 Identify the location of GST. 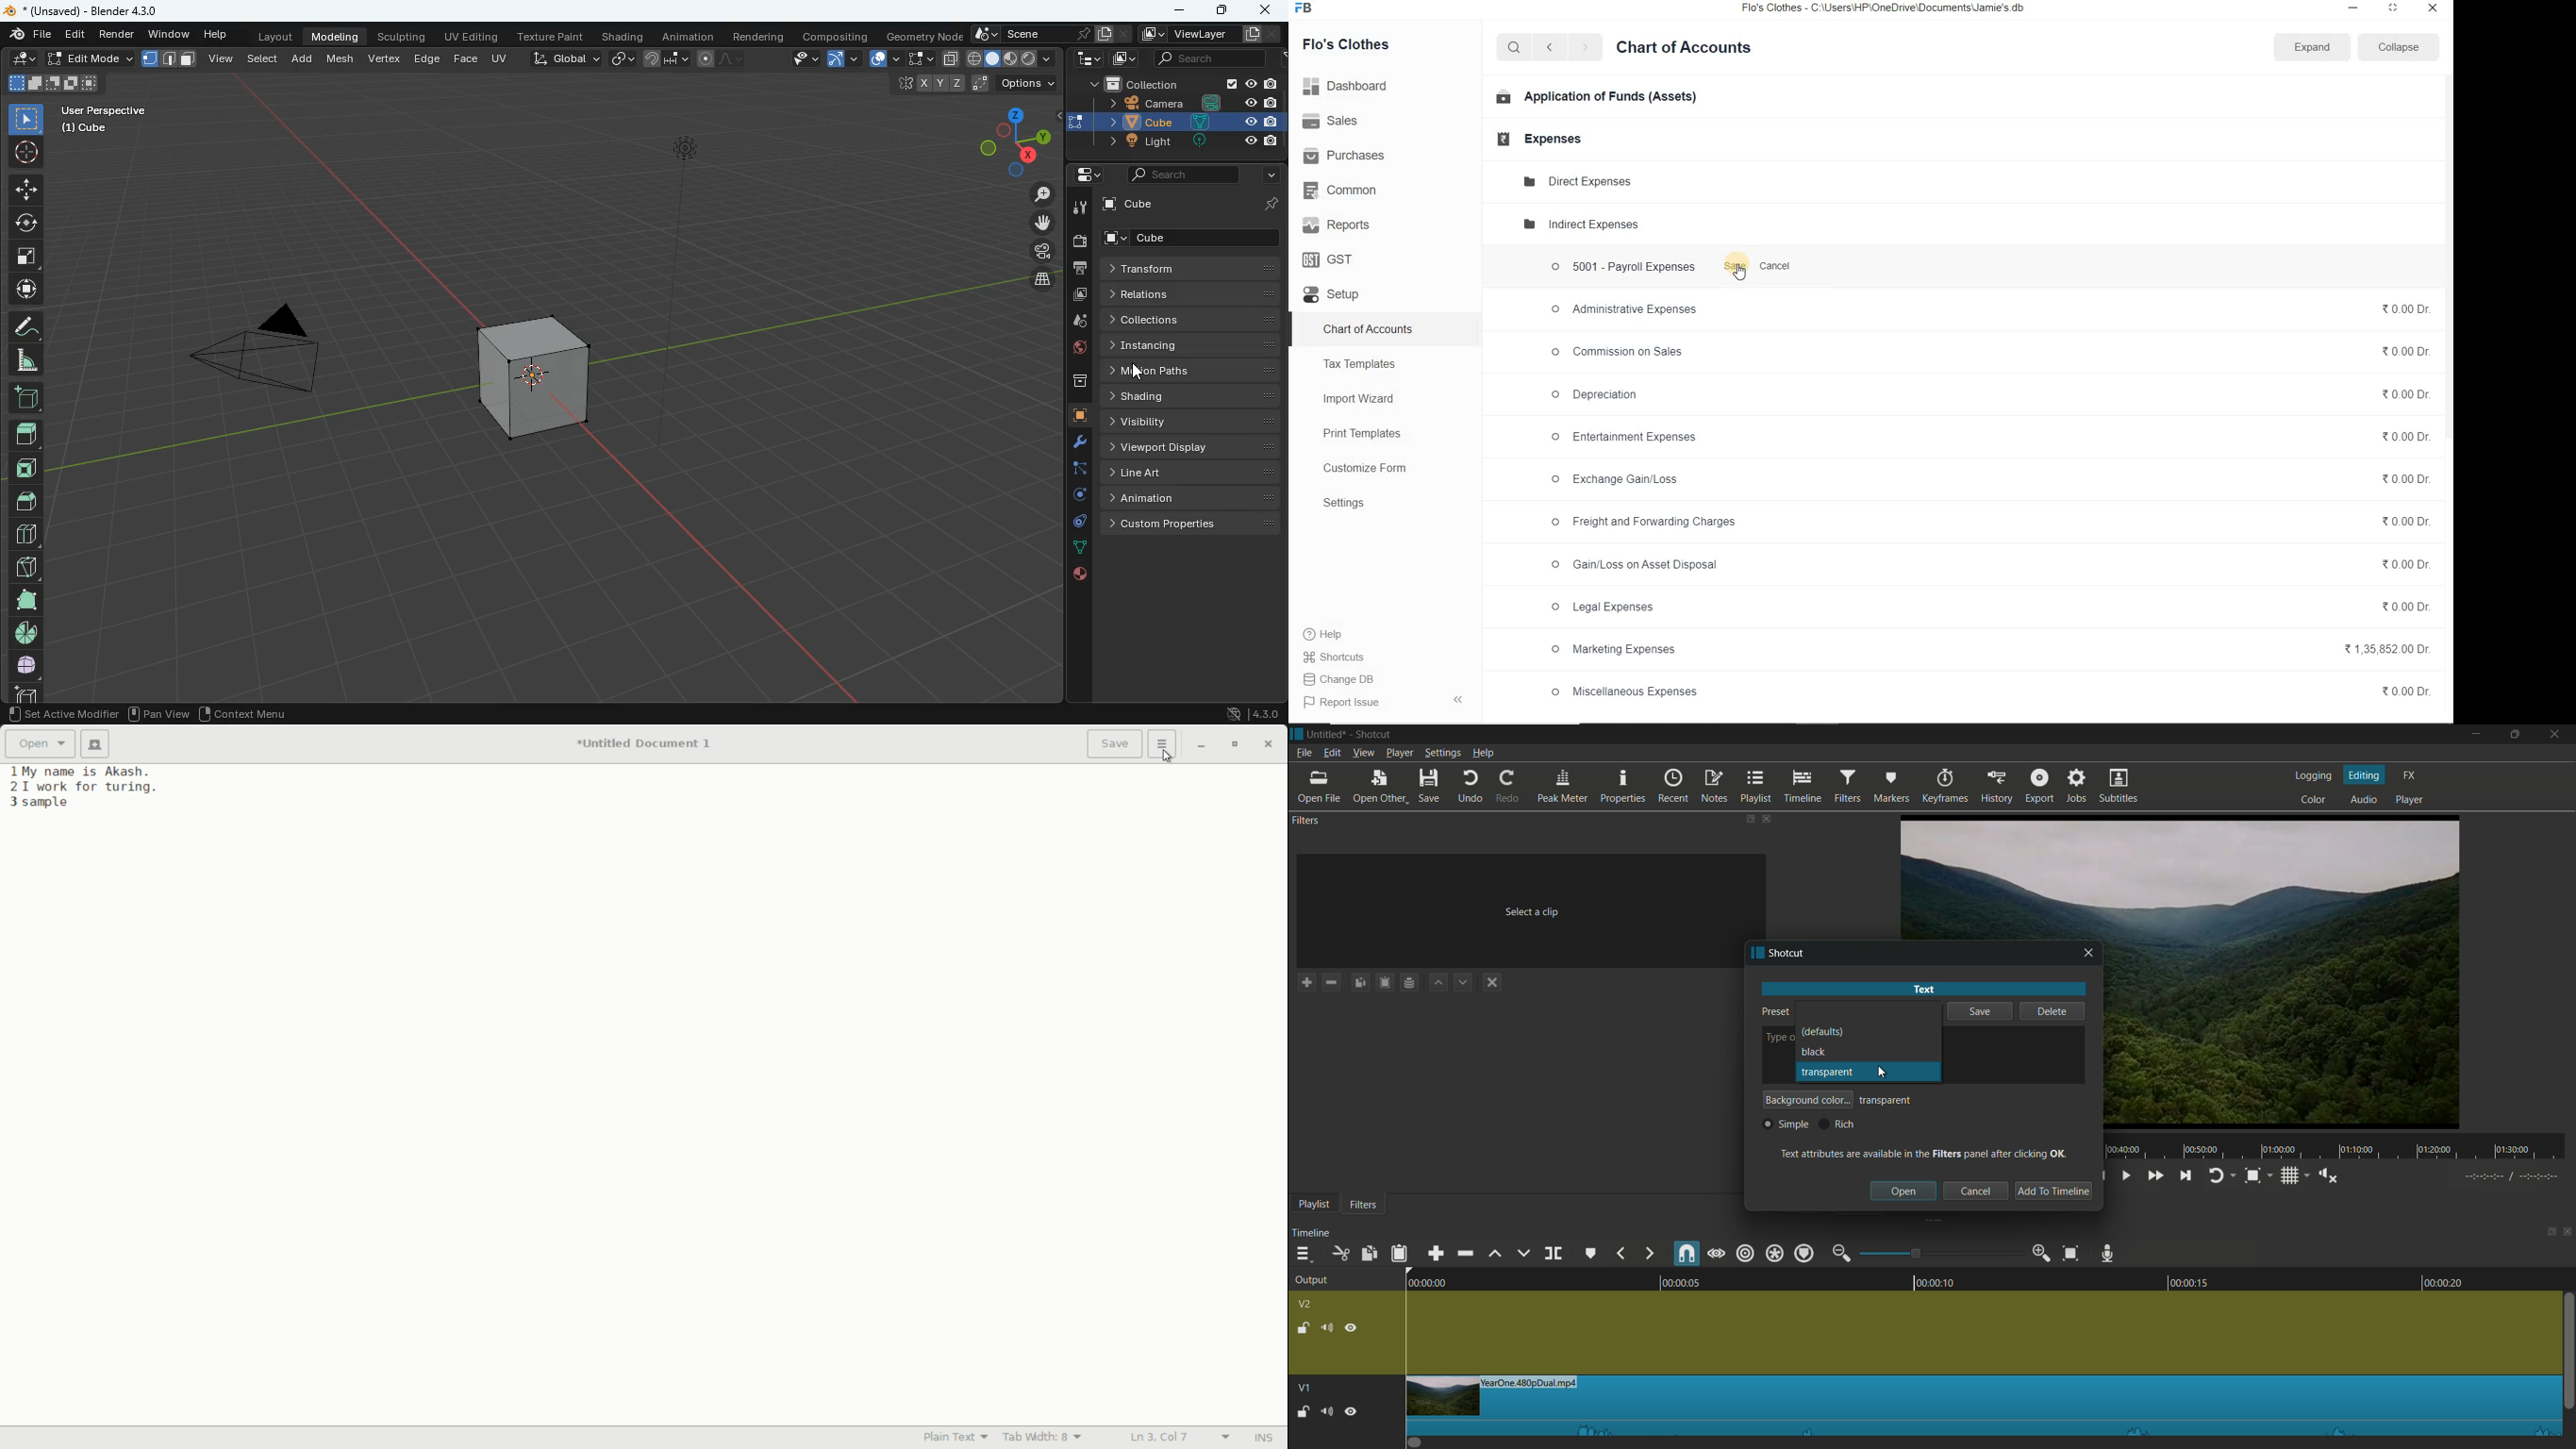
(1329, 259).